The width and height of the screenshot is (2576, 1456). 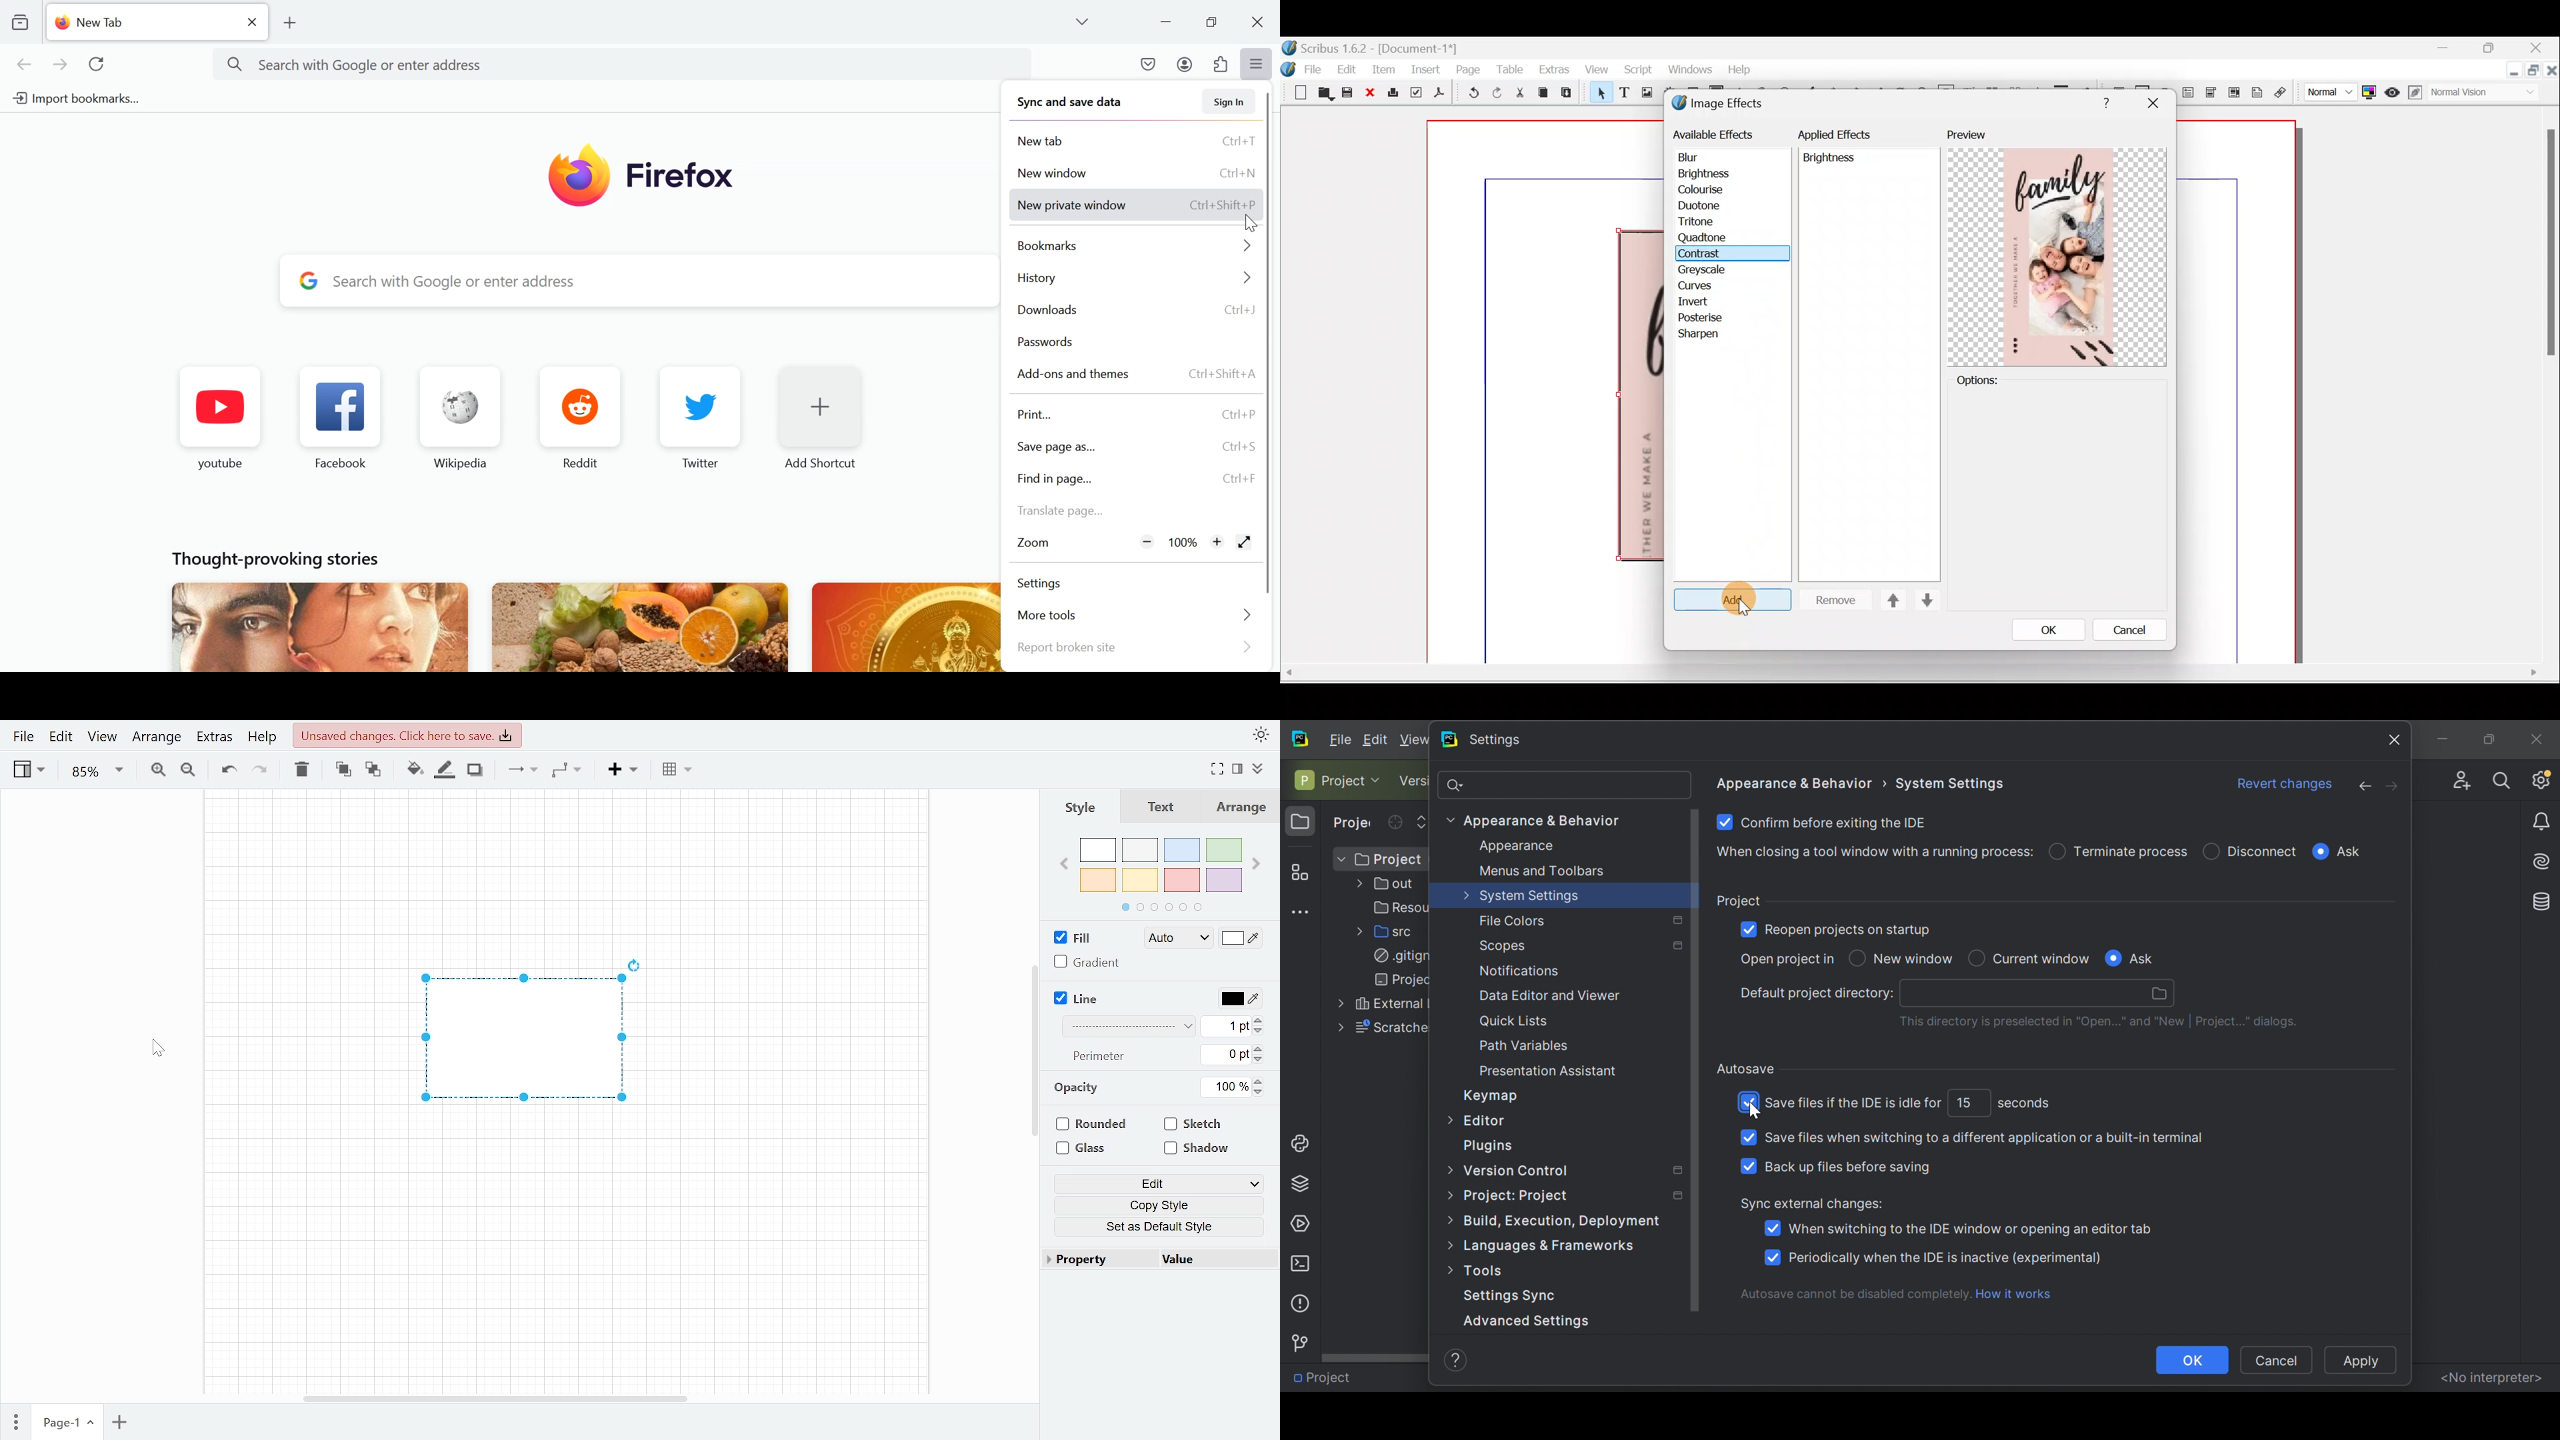 I want to click on Advanced Settings, so click(x=1536, y=1319).